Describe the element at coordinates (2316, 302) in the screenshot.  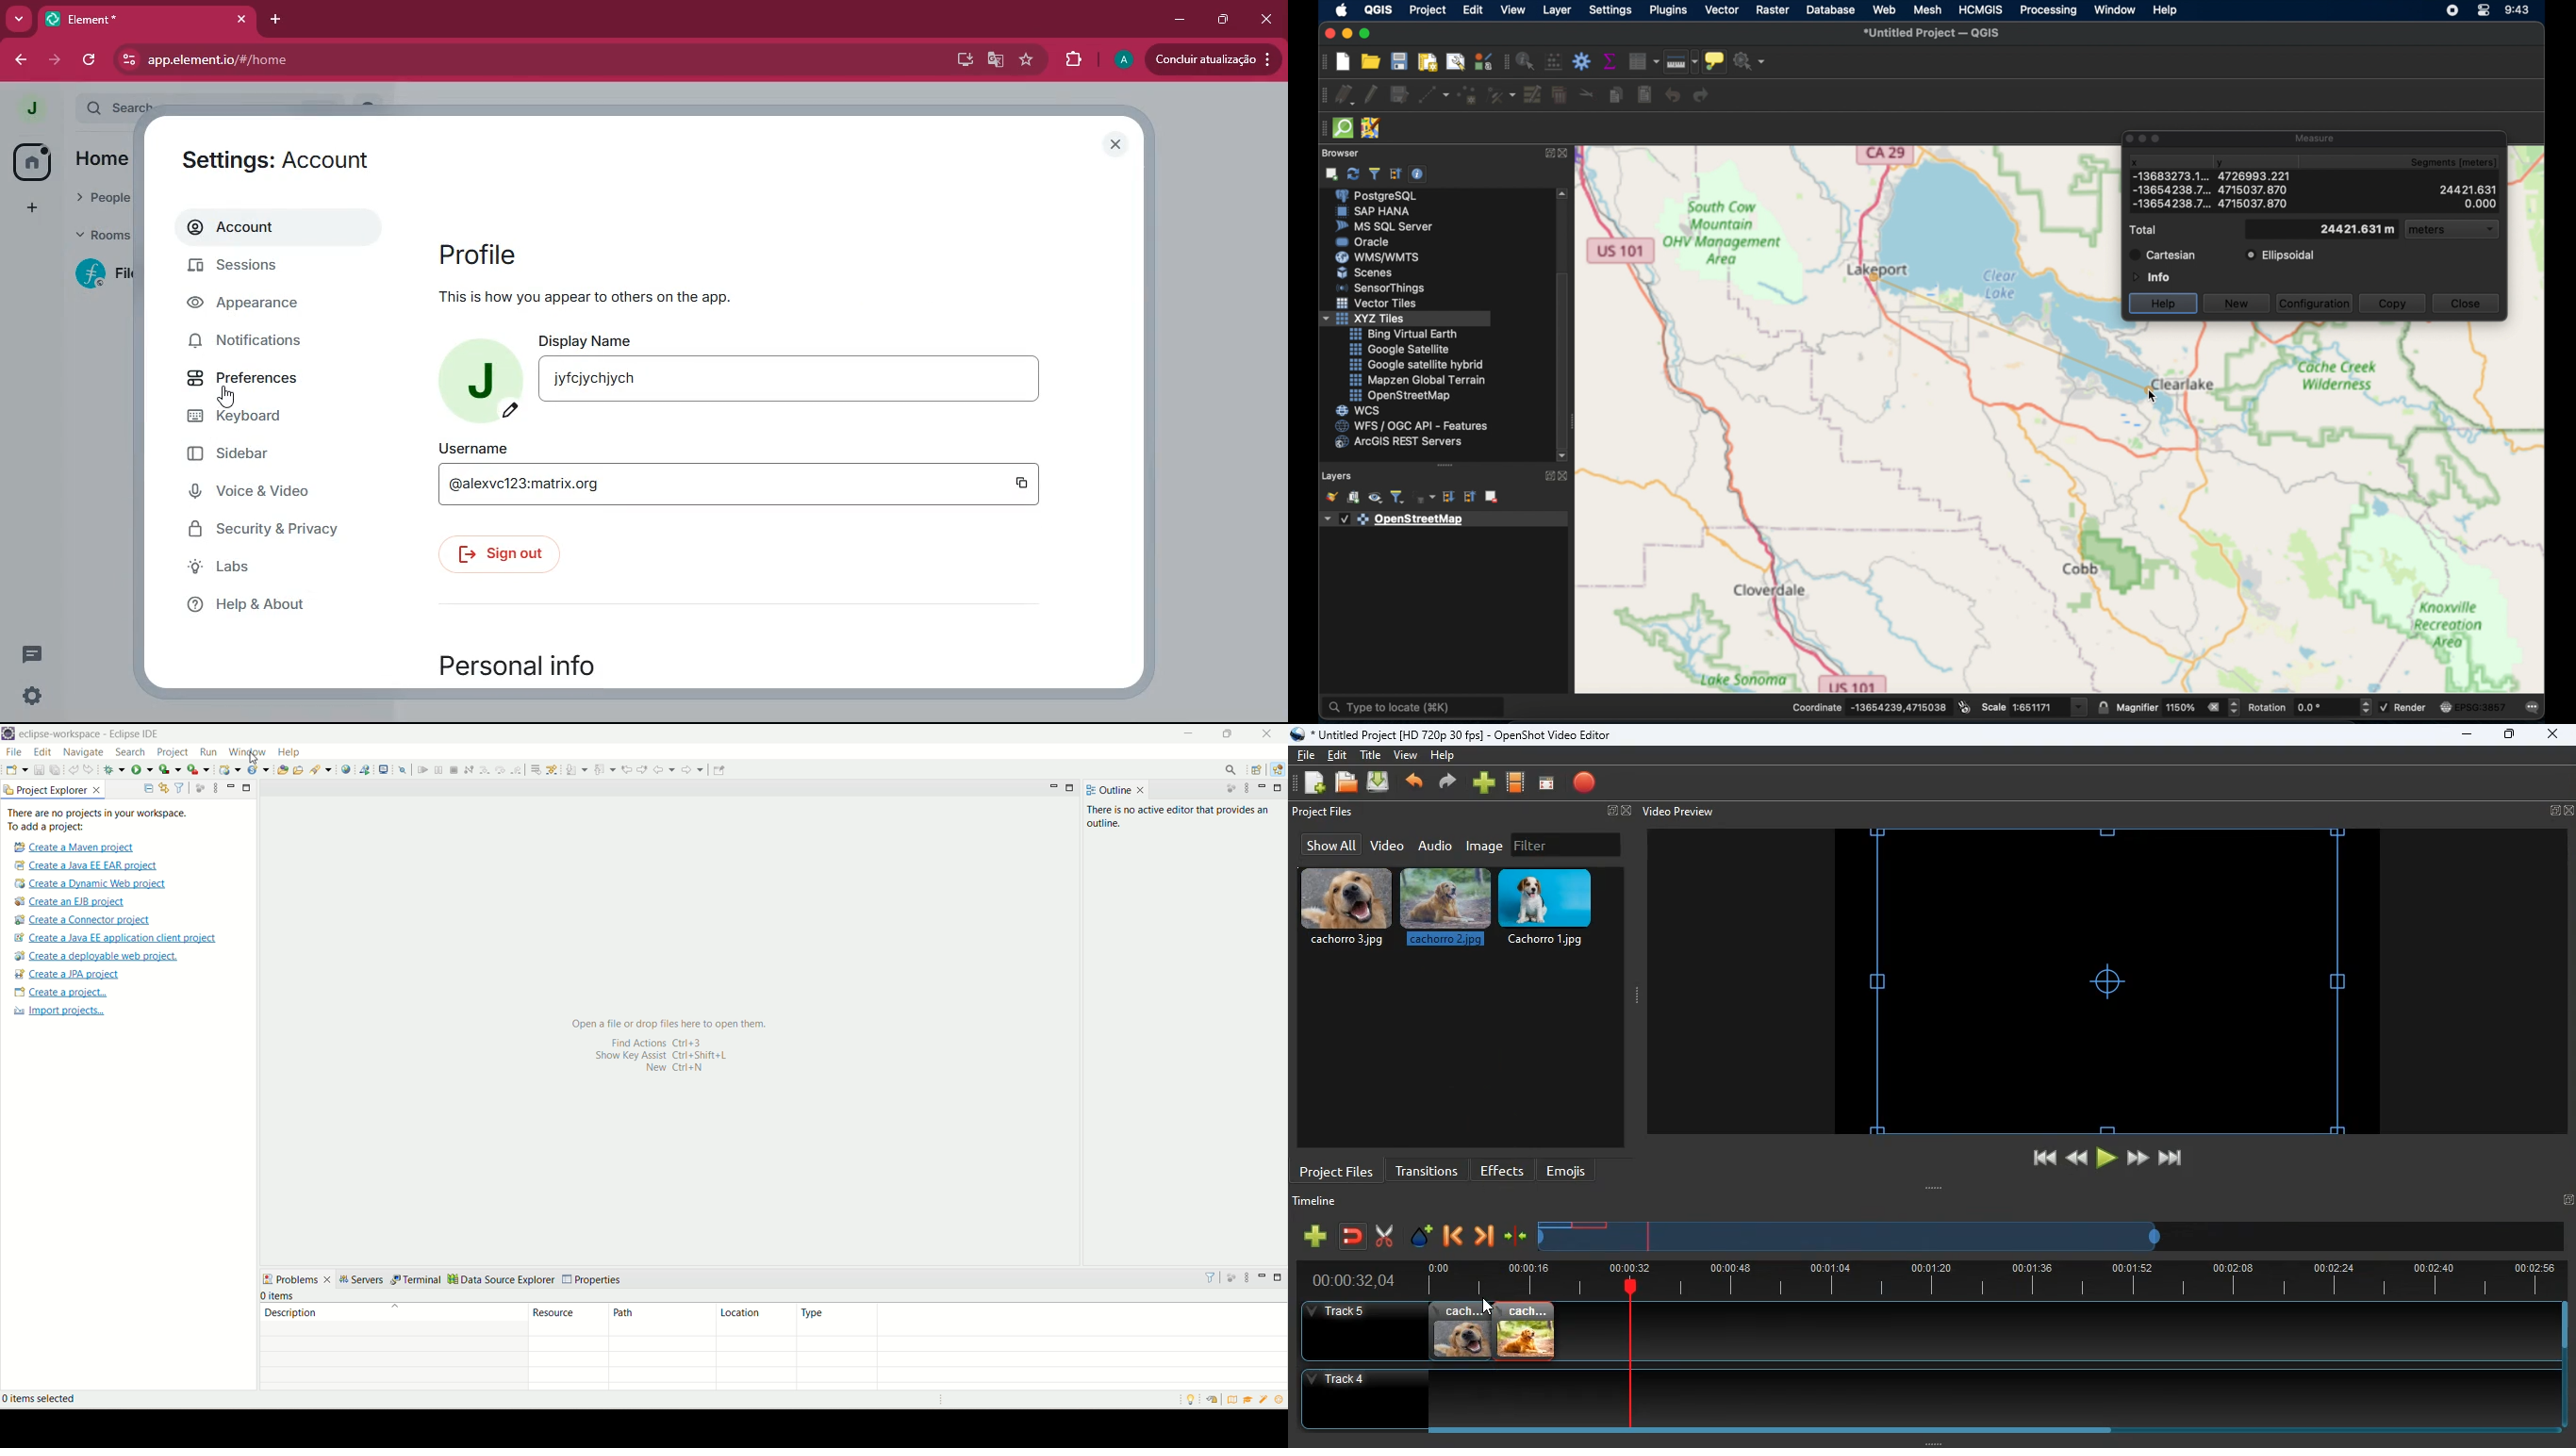
I see `configuration` at that location.